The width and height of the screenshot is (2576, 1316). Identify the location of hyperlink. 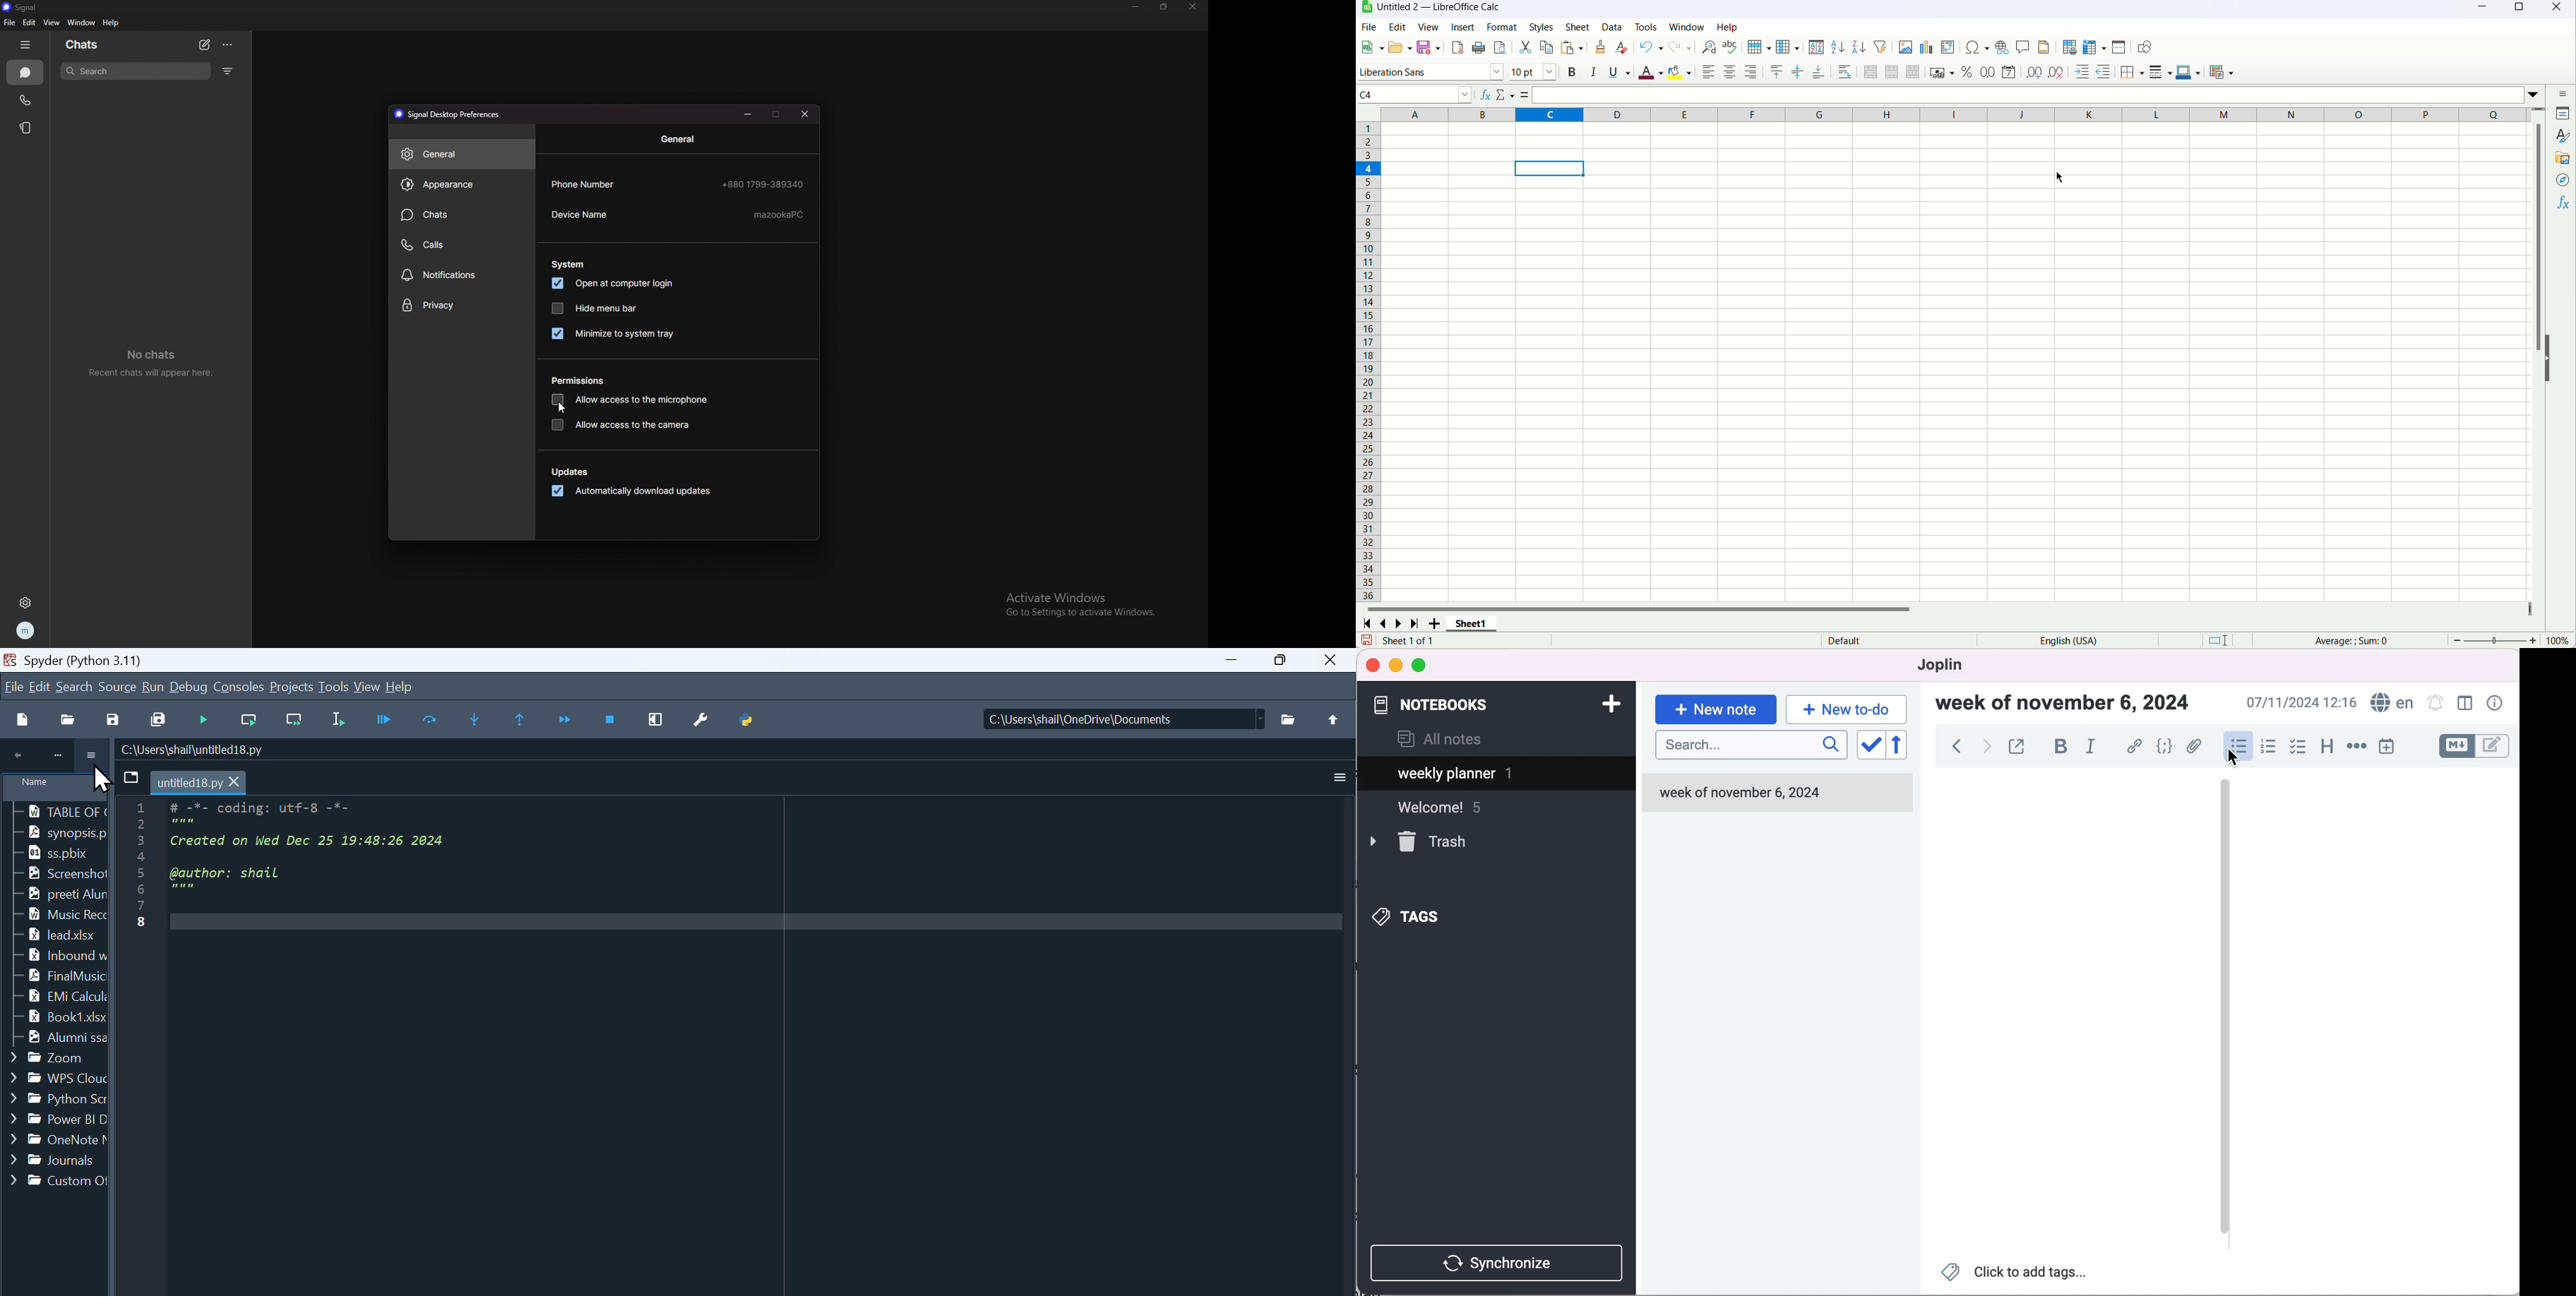
(2136, 748).